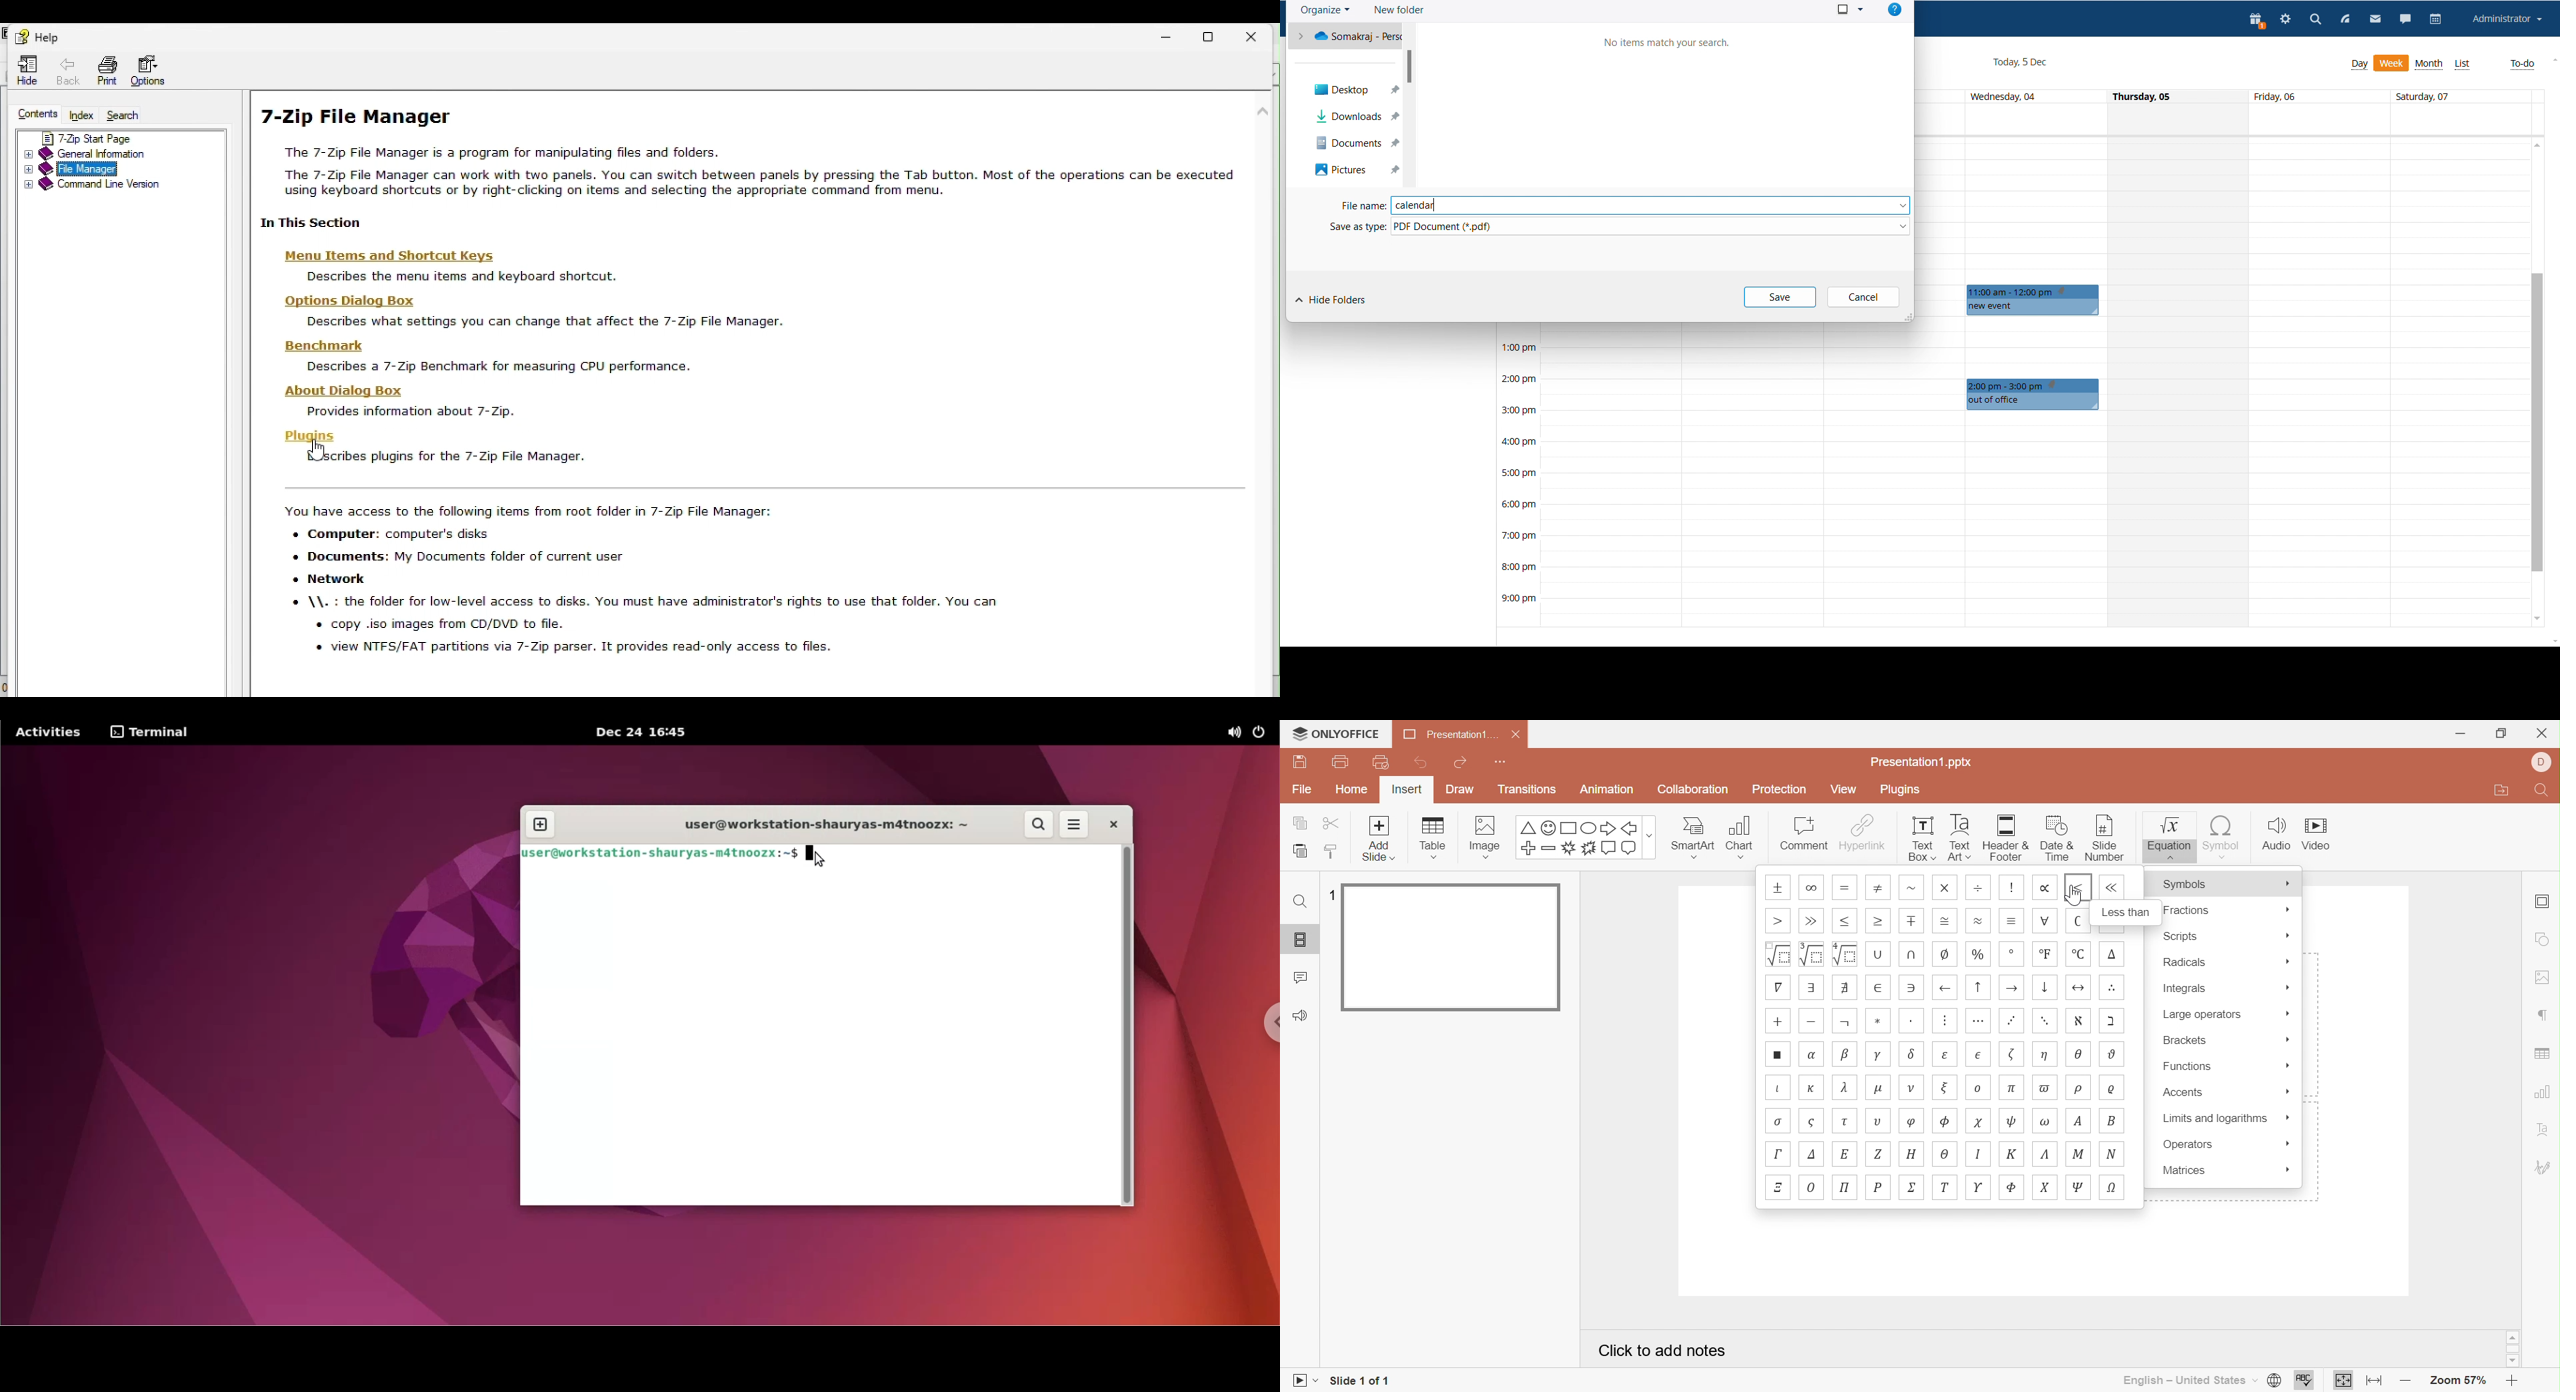  What do you see at coordinates (2222, 1012) in the screenshot?
I see `Large operators` at bounding box center [2222, 1012].